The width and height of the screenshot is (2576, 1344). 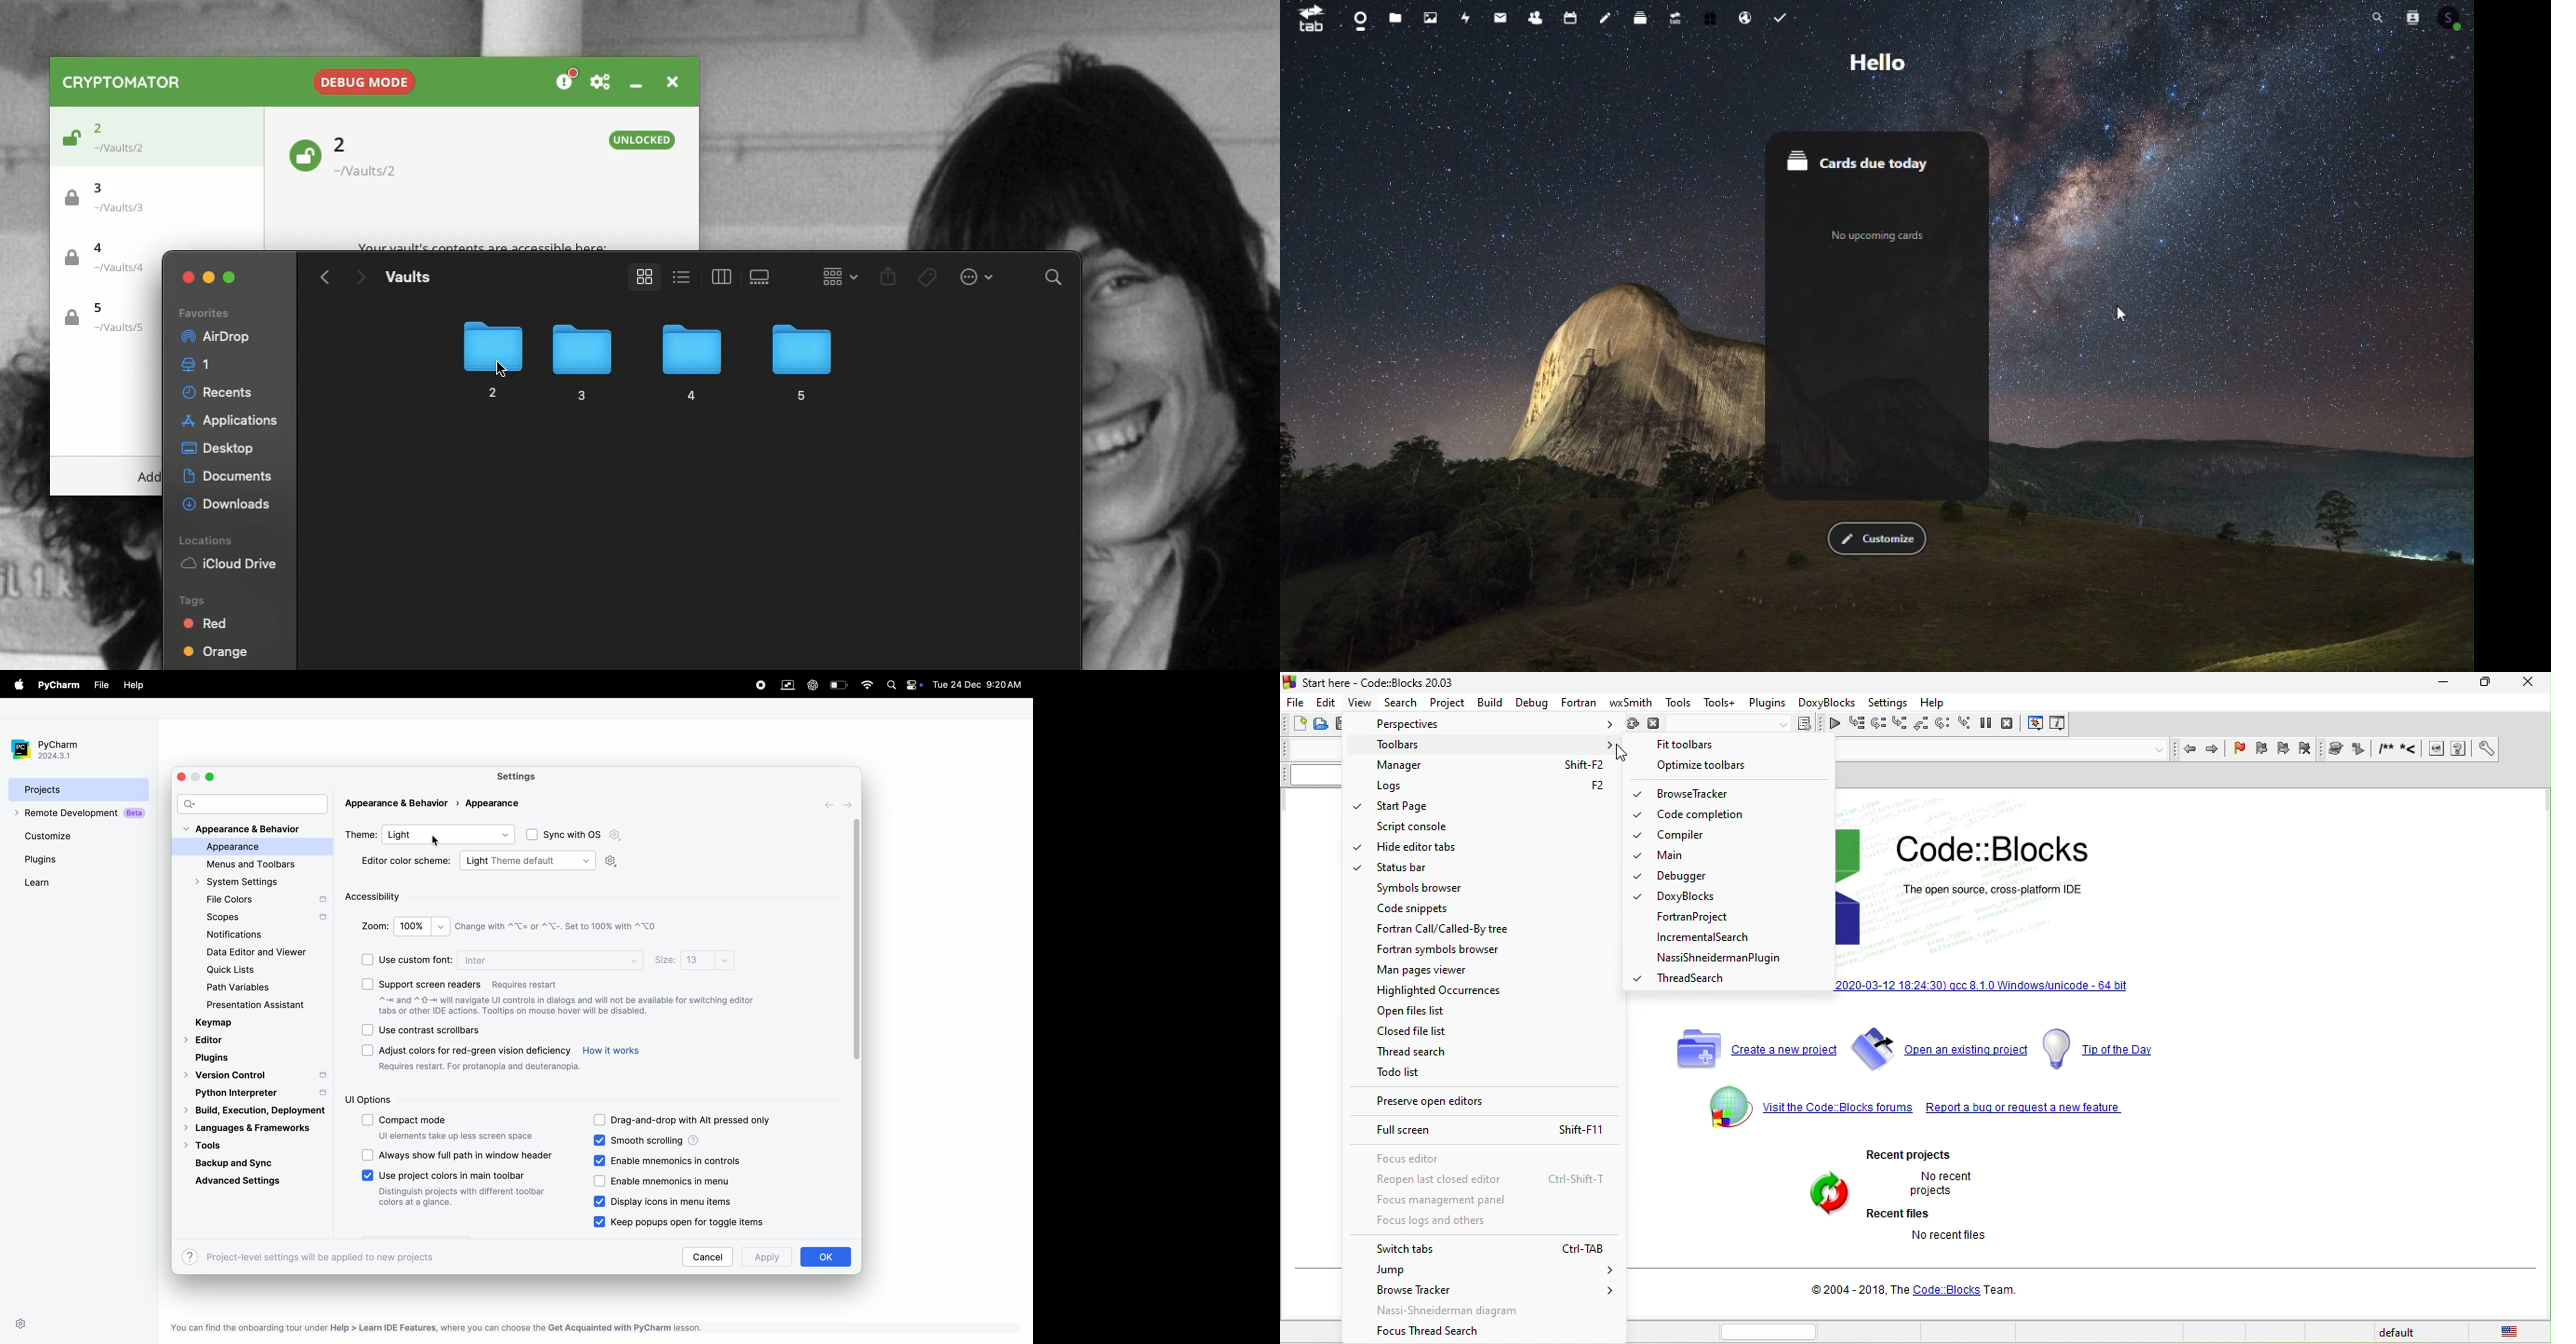 What do you see at coordinates (1710, 16) in the screenshot?
I see `Free trial` at bounding box center [1710, 16].